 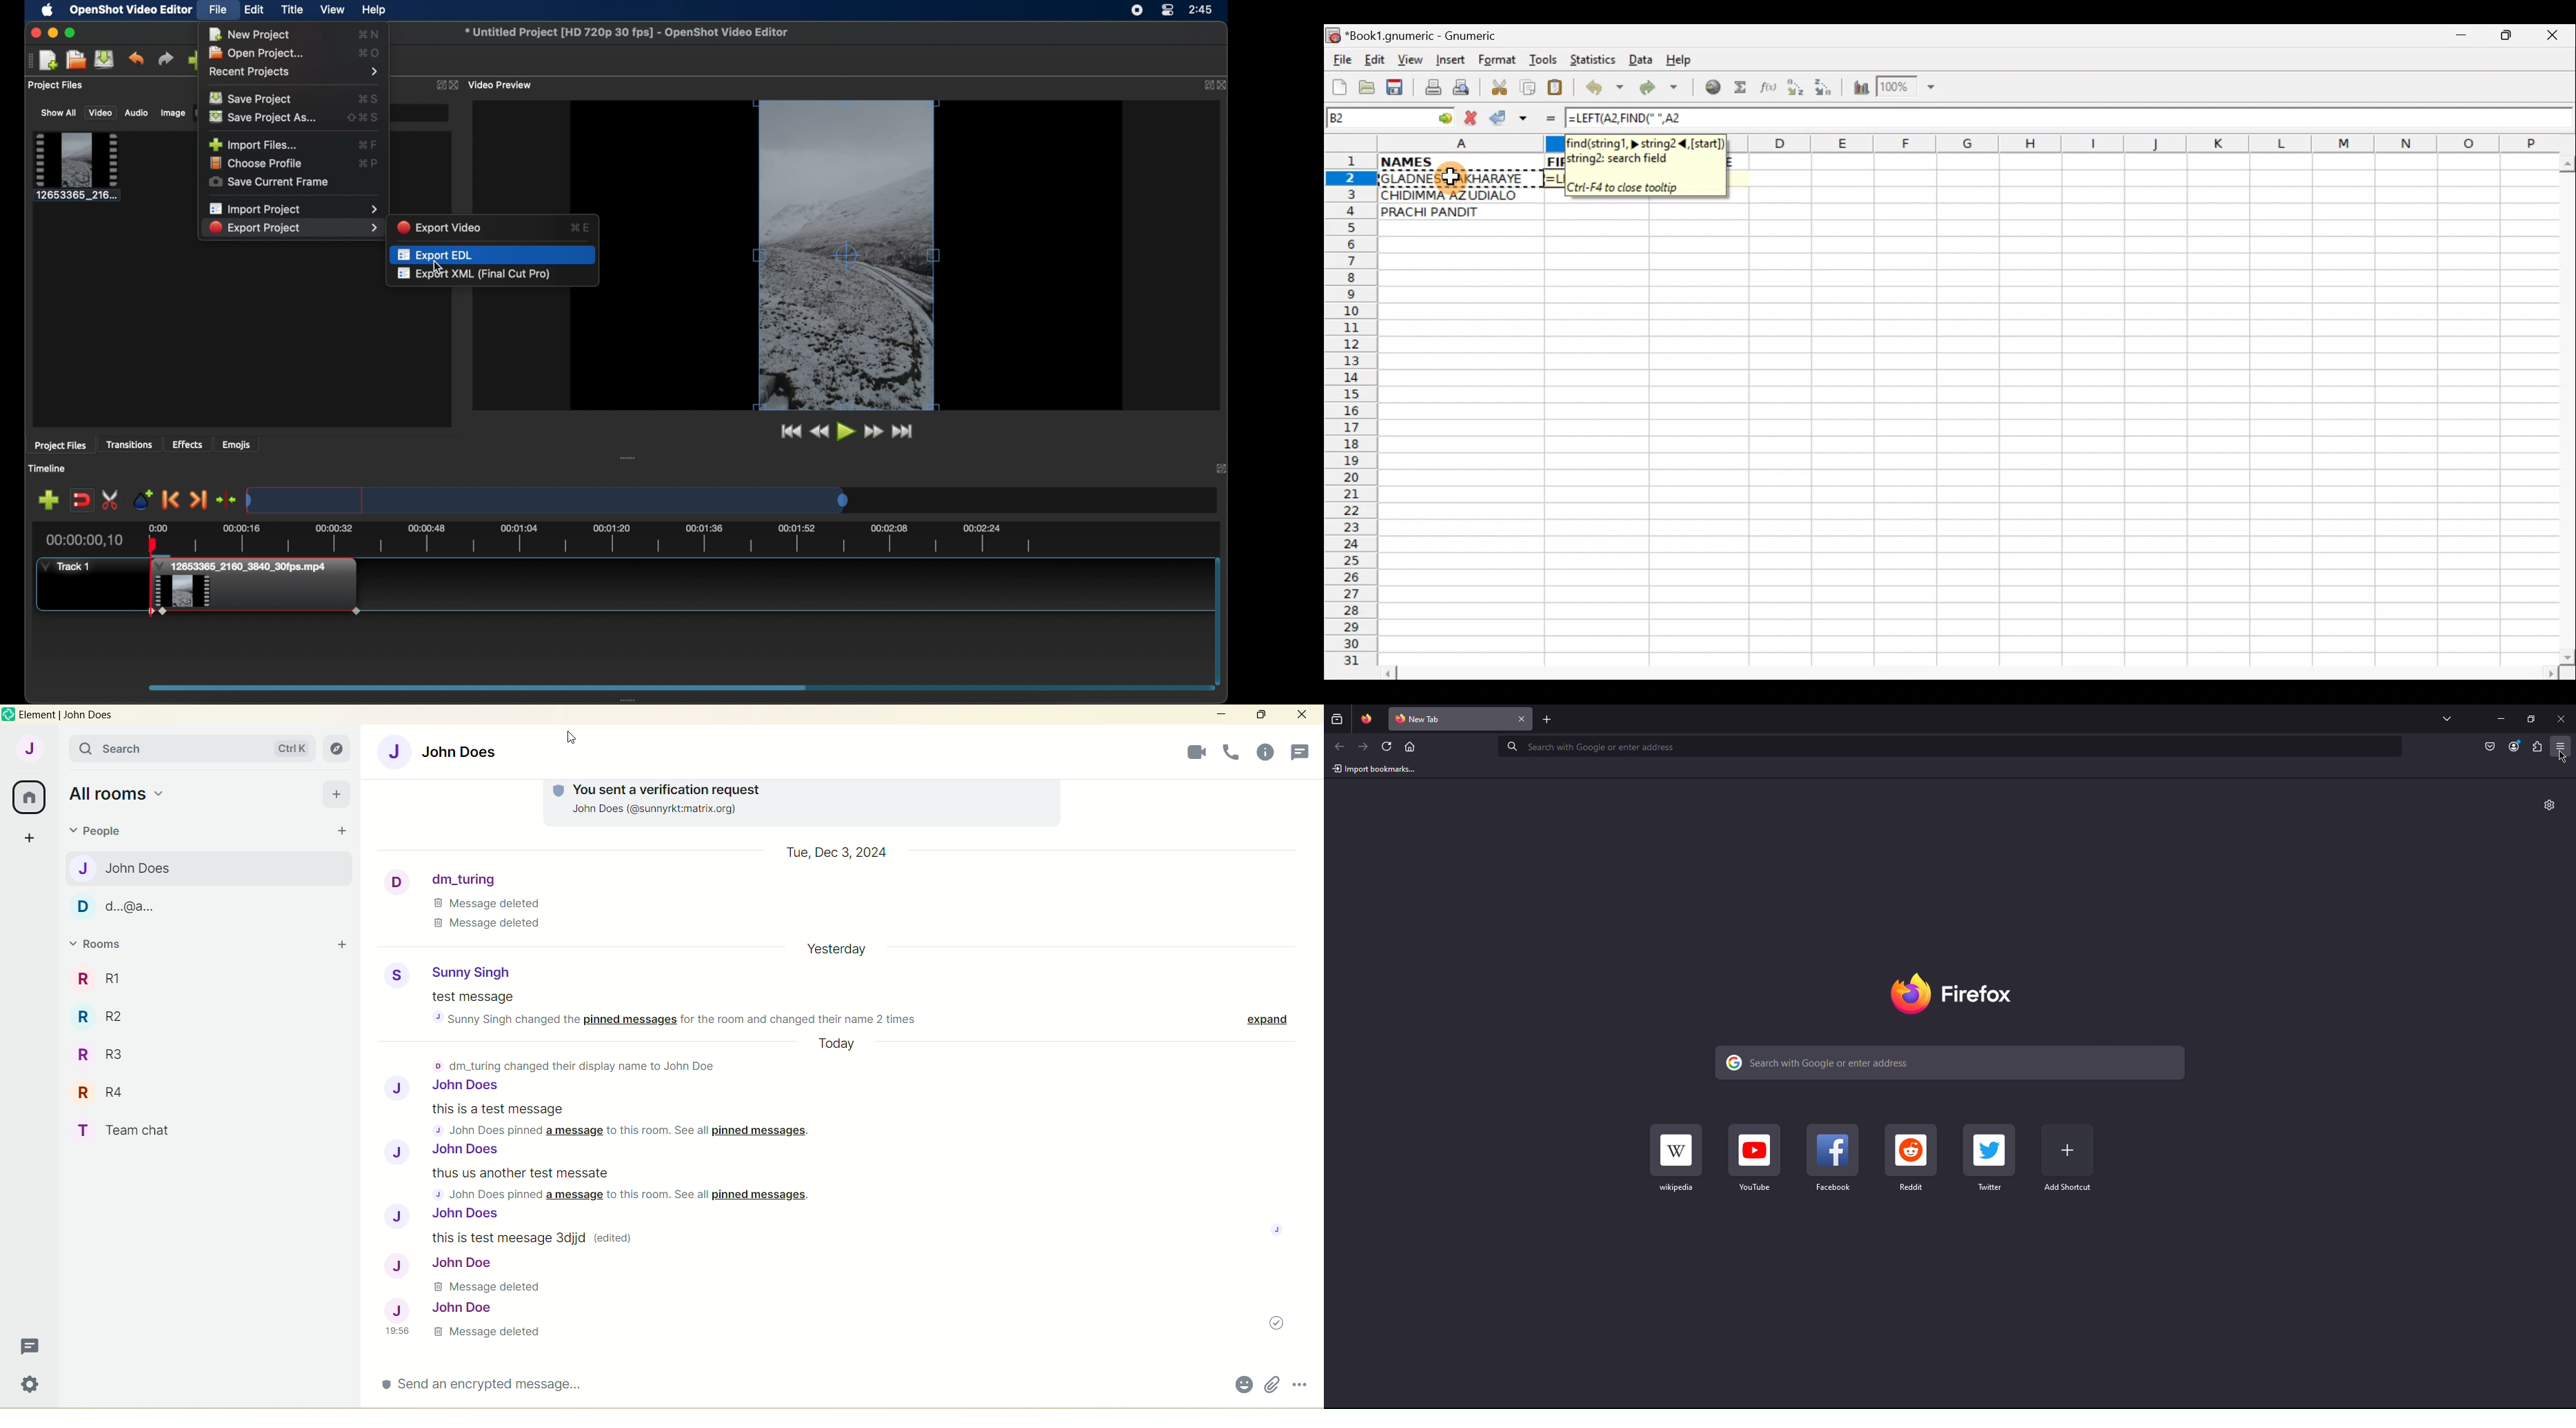 I want to click on Import bookmarks, so click(x=1373, y=768).